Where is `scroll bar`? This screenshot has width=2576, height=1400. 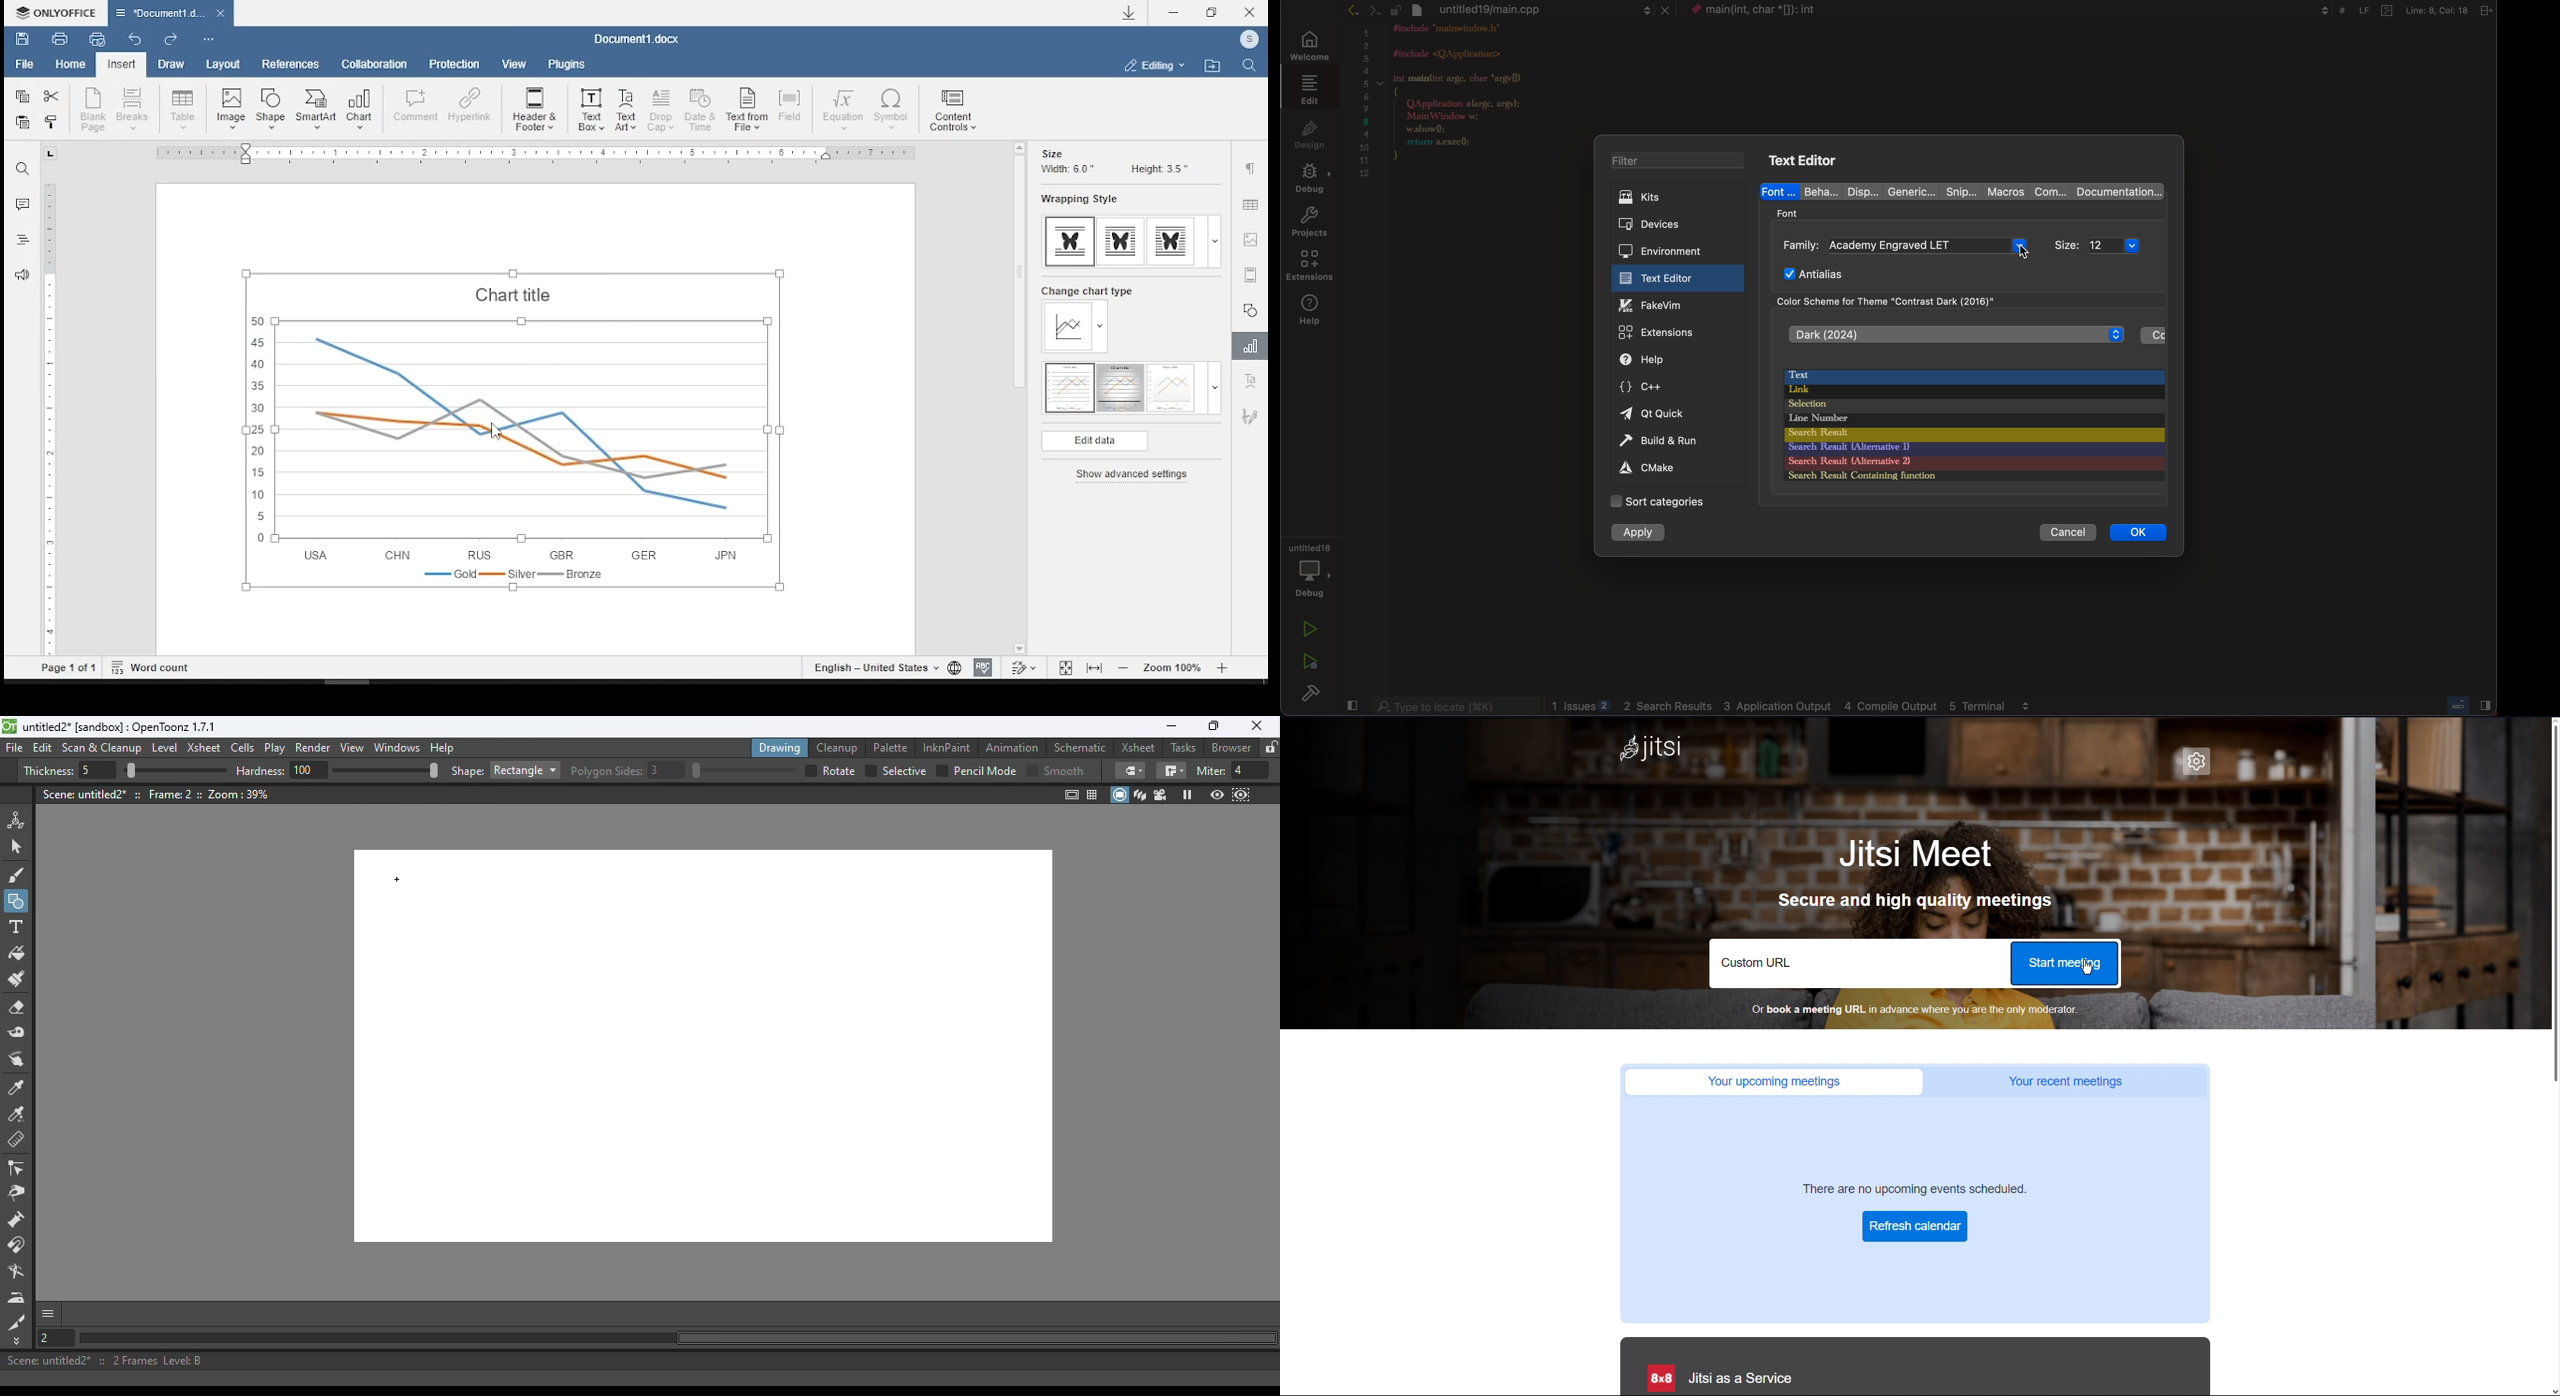 scroll bar is located at coordinates (1015, 399).